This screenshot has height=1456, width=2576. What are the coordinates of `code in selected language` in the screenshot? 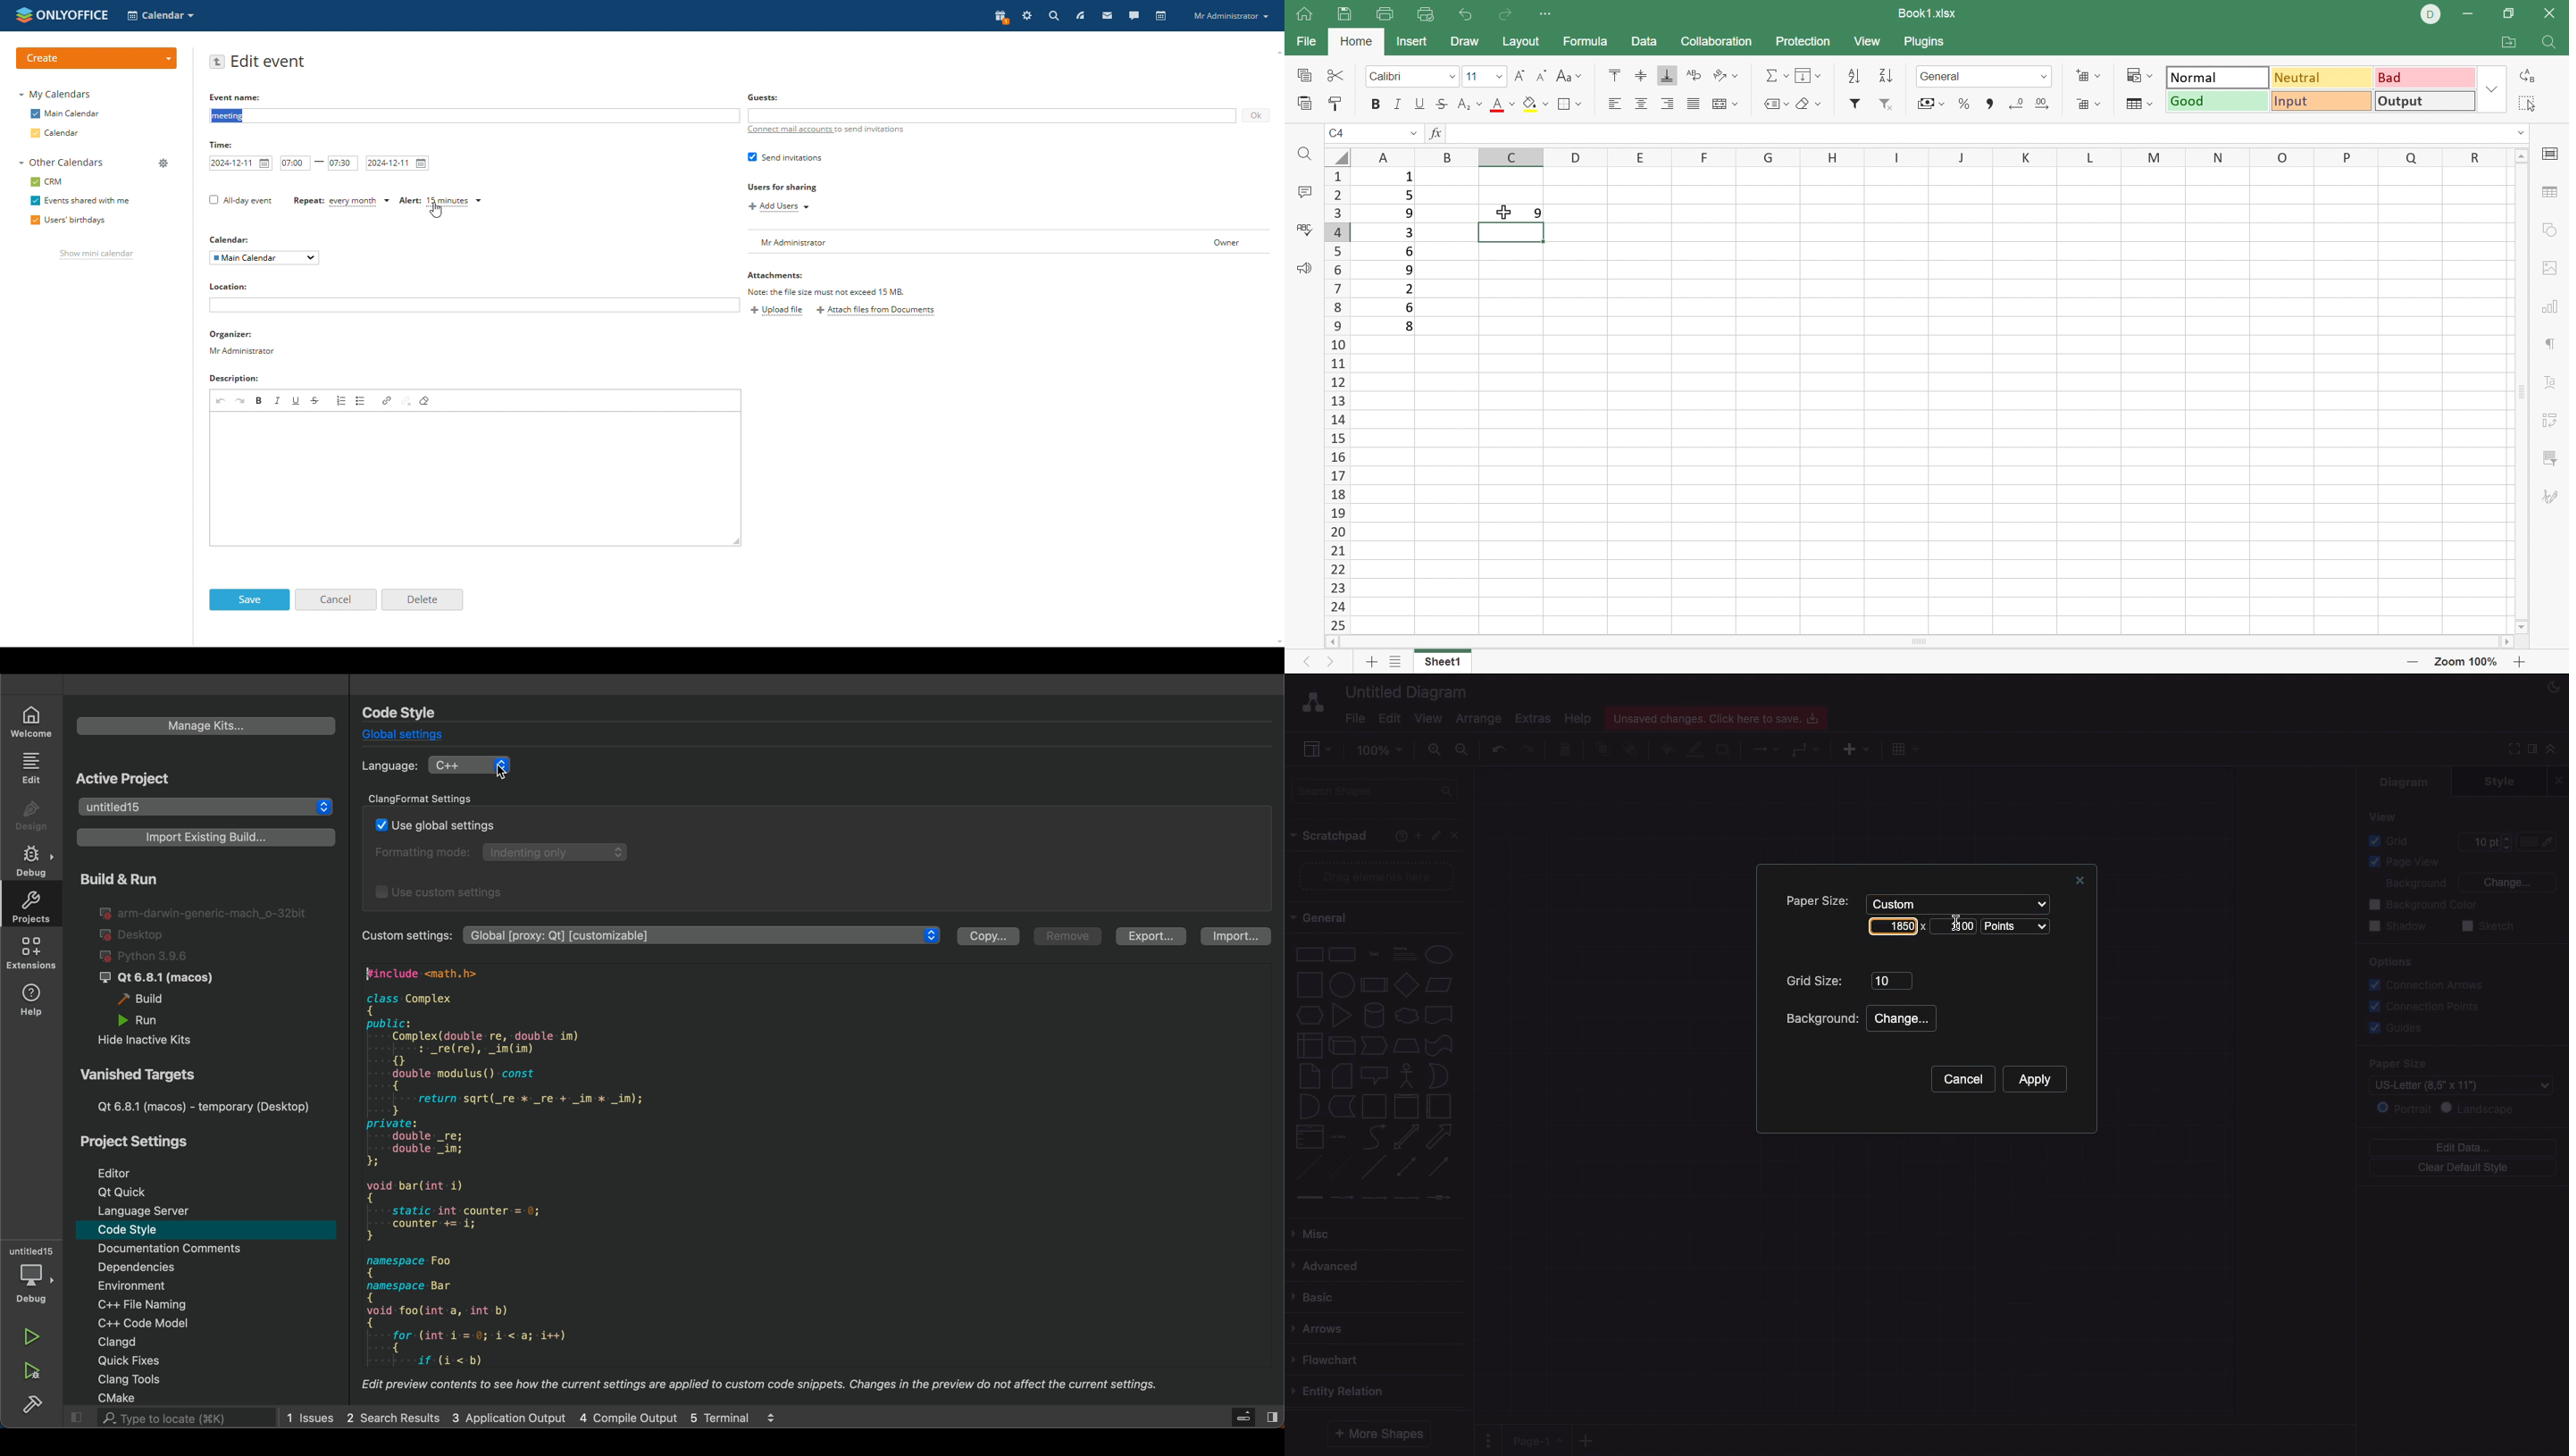 It's located at (809, 1184).